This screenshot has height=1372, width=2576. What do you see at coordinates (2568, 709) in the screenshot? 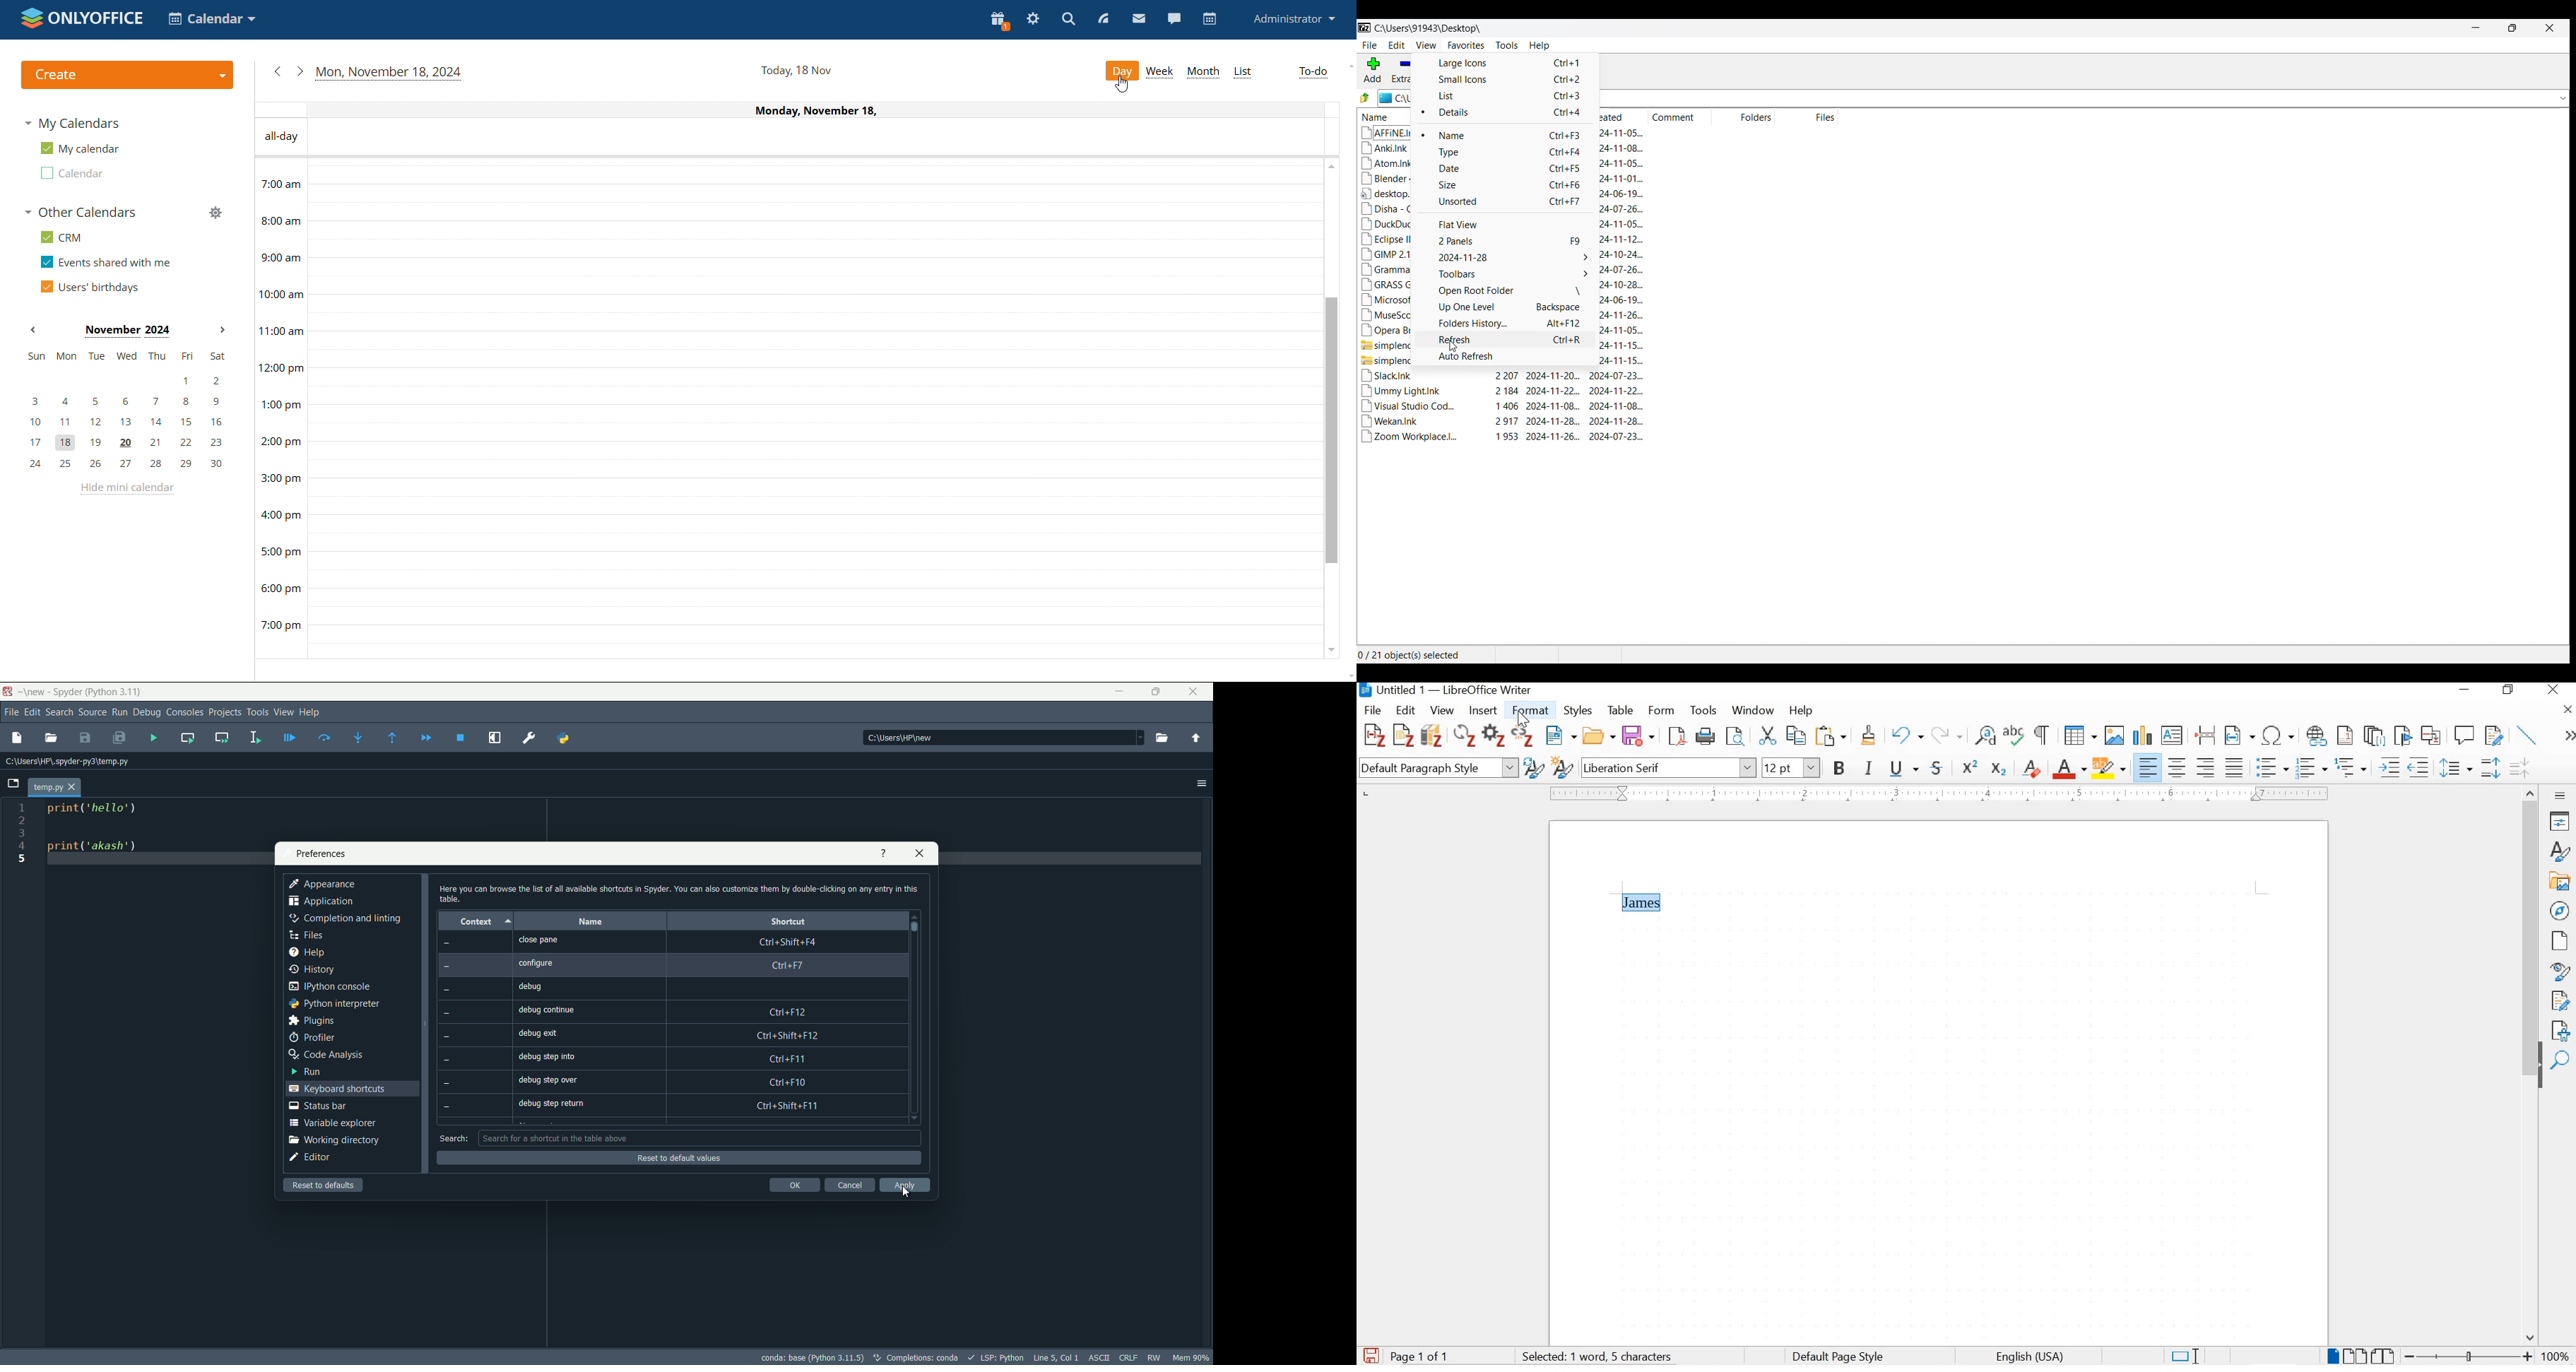
I see `close document` at bounding box center [2568, 709].